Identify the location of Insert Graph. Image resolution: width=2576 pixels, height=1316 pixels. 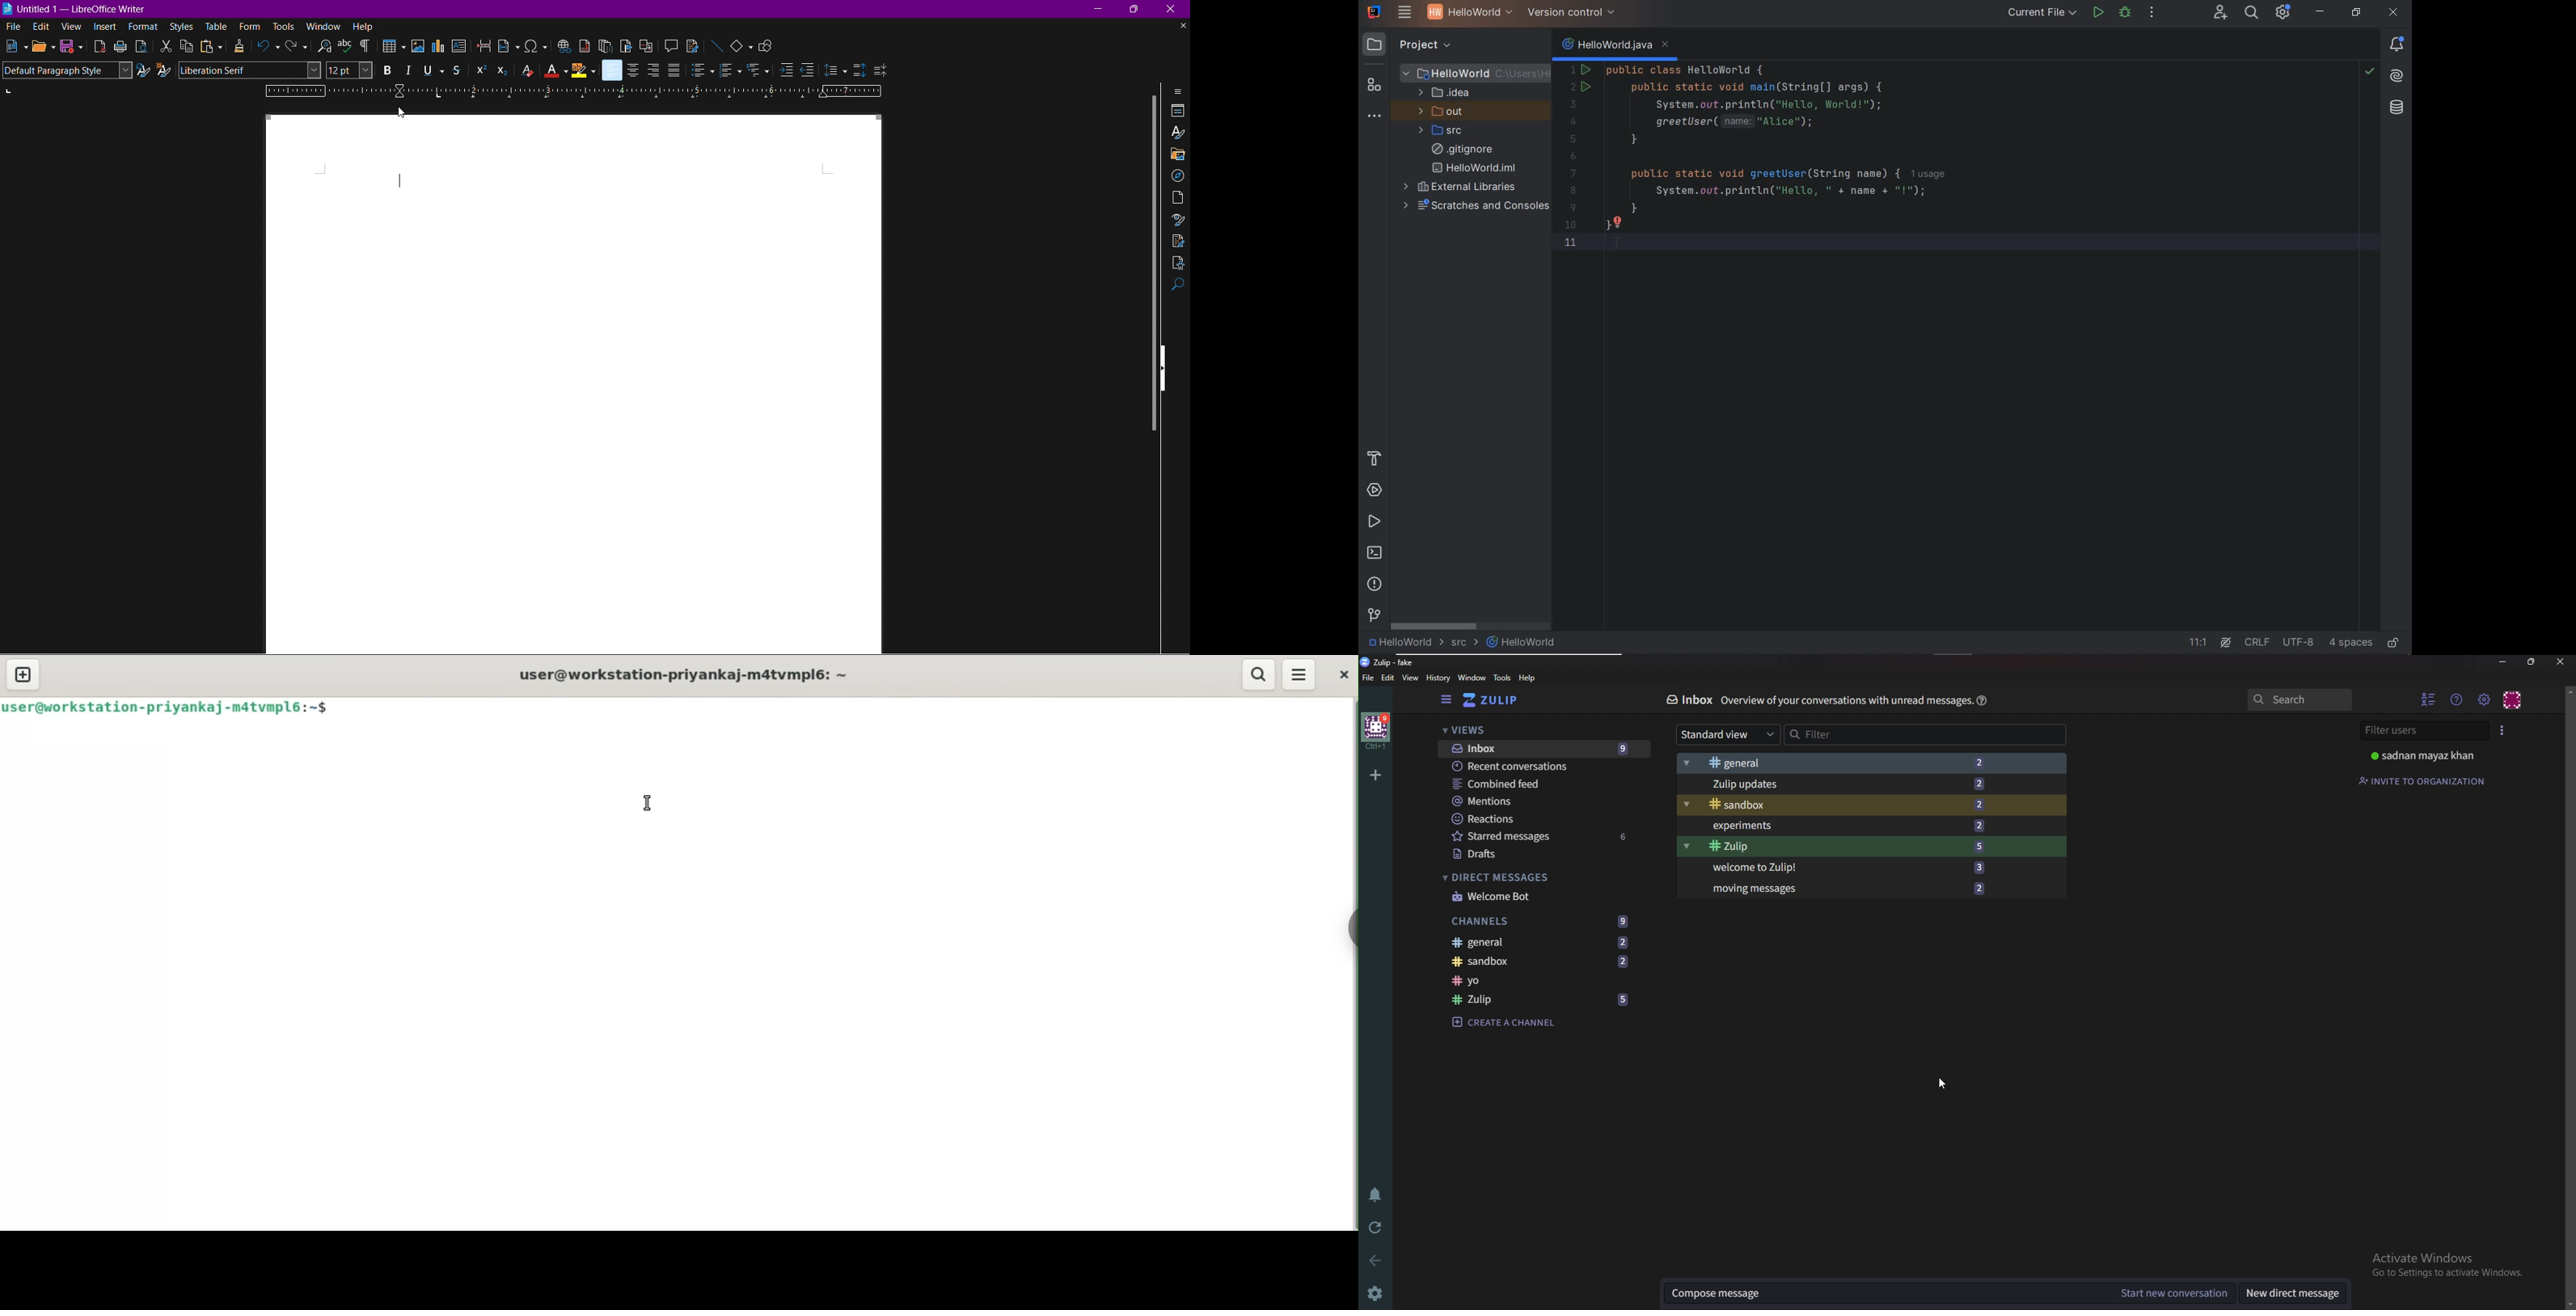
(440, 48).